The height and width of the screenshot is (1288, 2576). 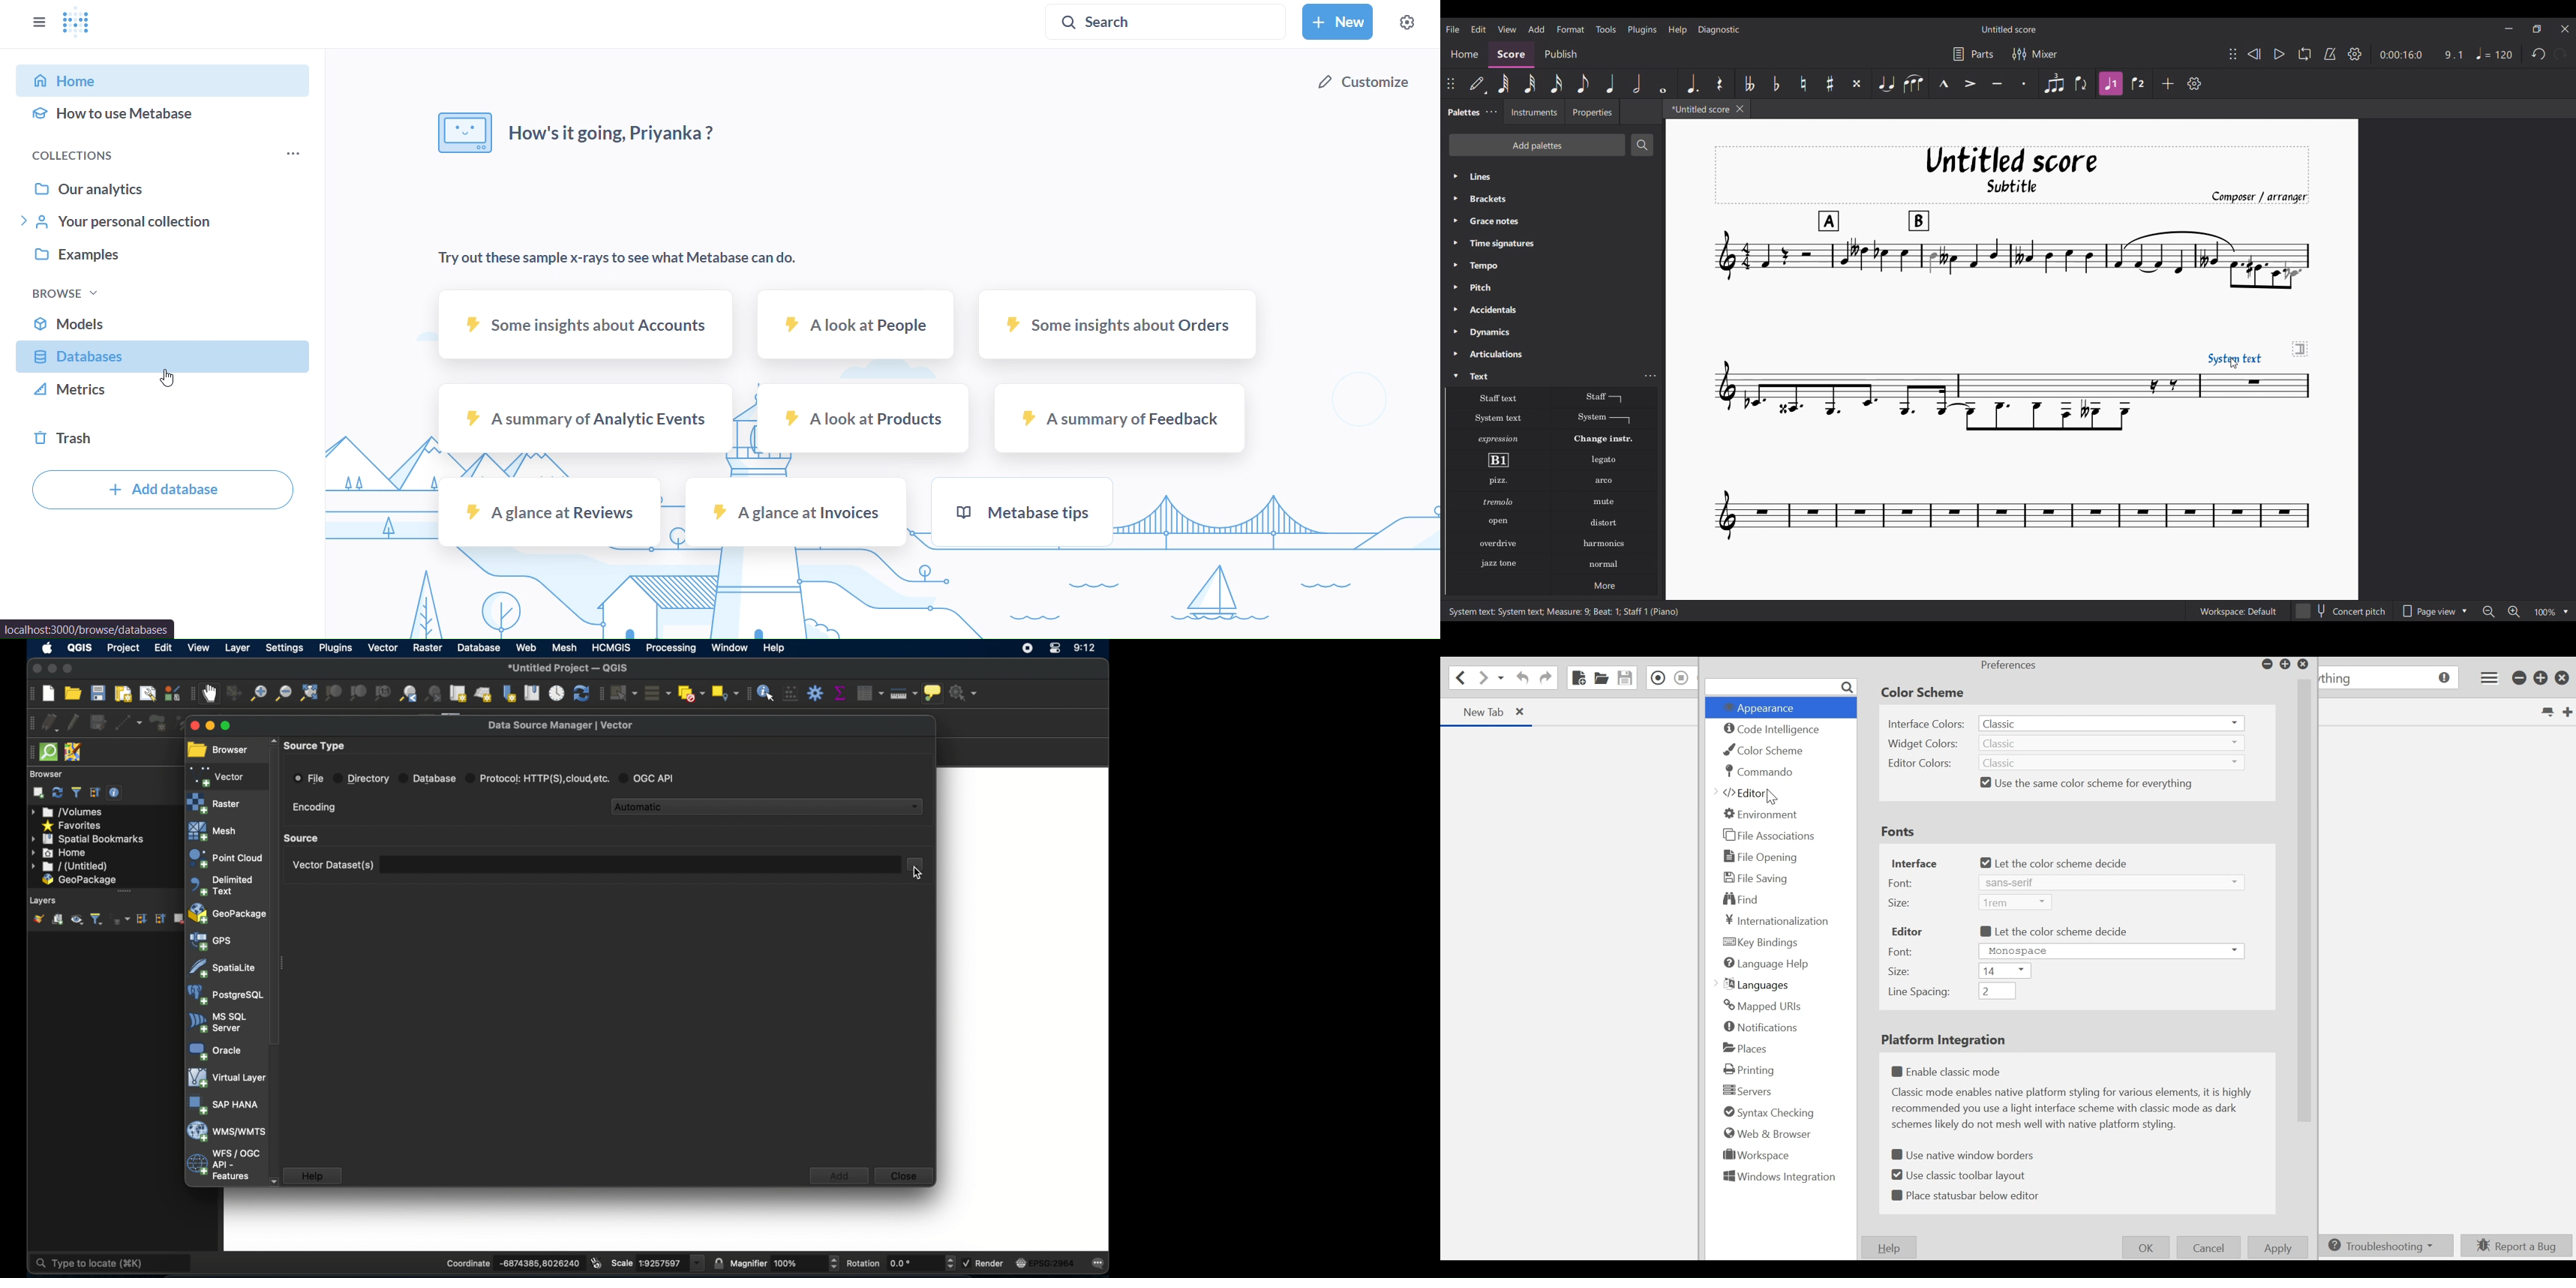 I want to click on 32nd note, so click(x=1530, y=83).